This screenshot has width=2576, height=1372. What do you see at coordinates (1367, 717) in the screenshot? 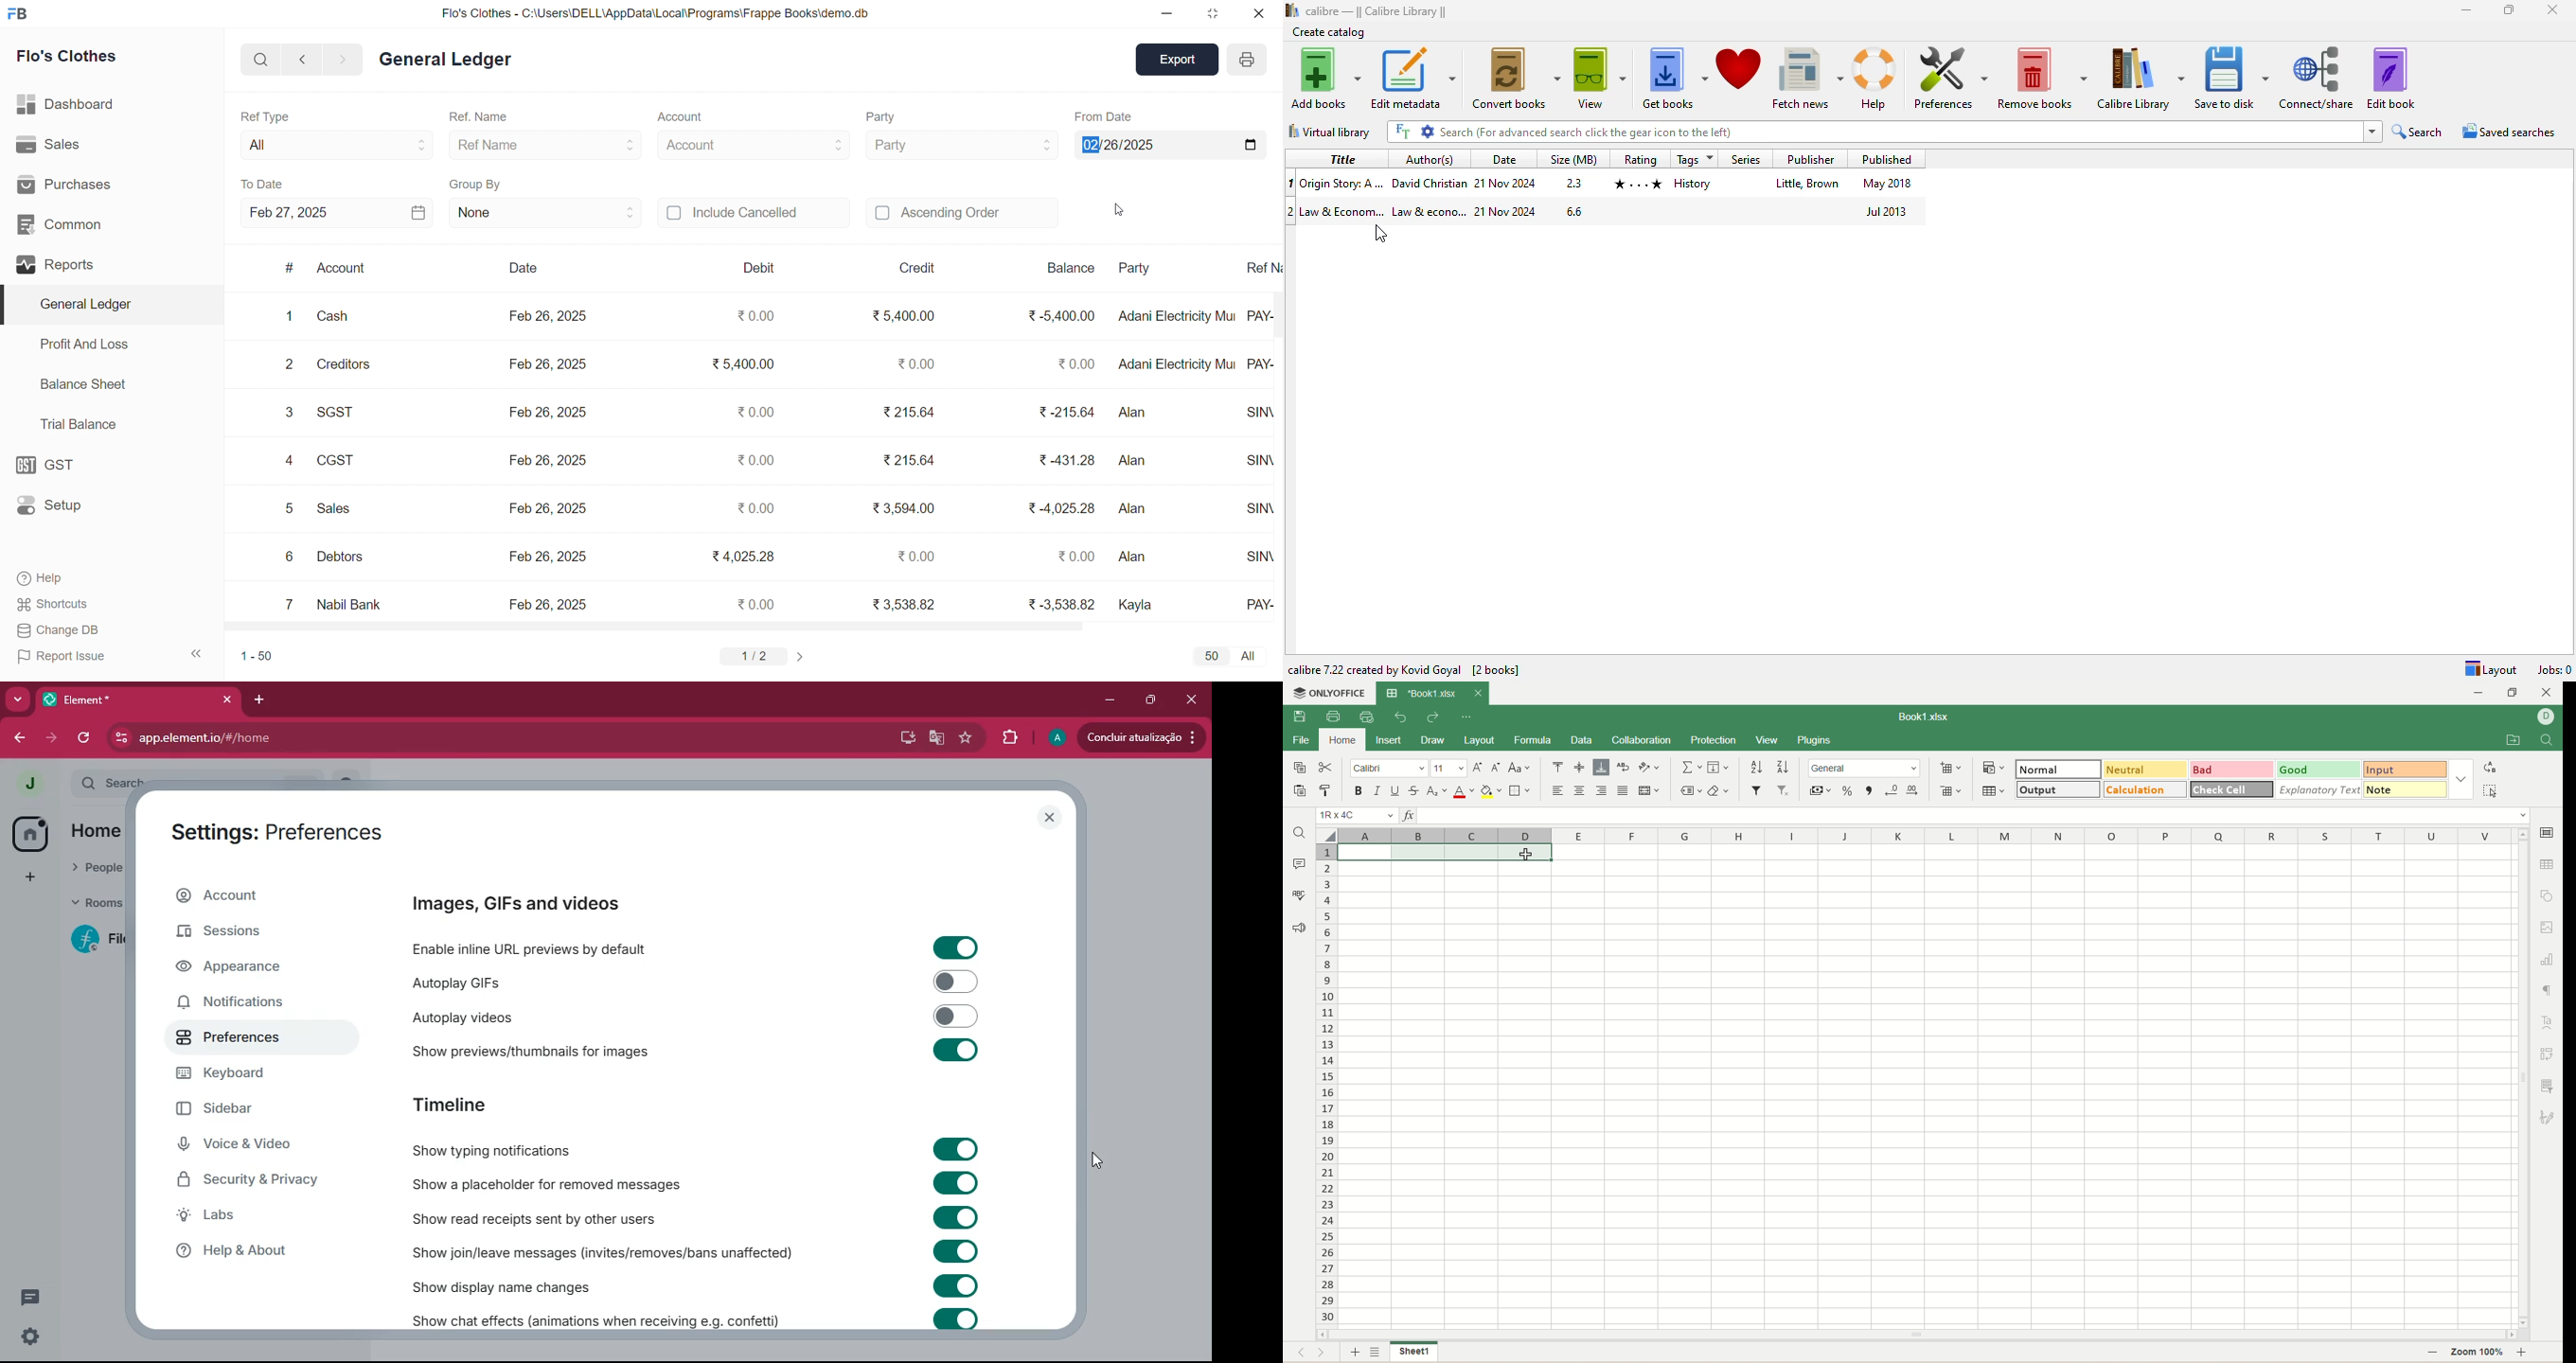
I see `quick print` at bounding box center [1367, 717].